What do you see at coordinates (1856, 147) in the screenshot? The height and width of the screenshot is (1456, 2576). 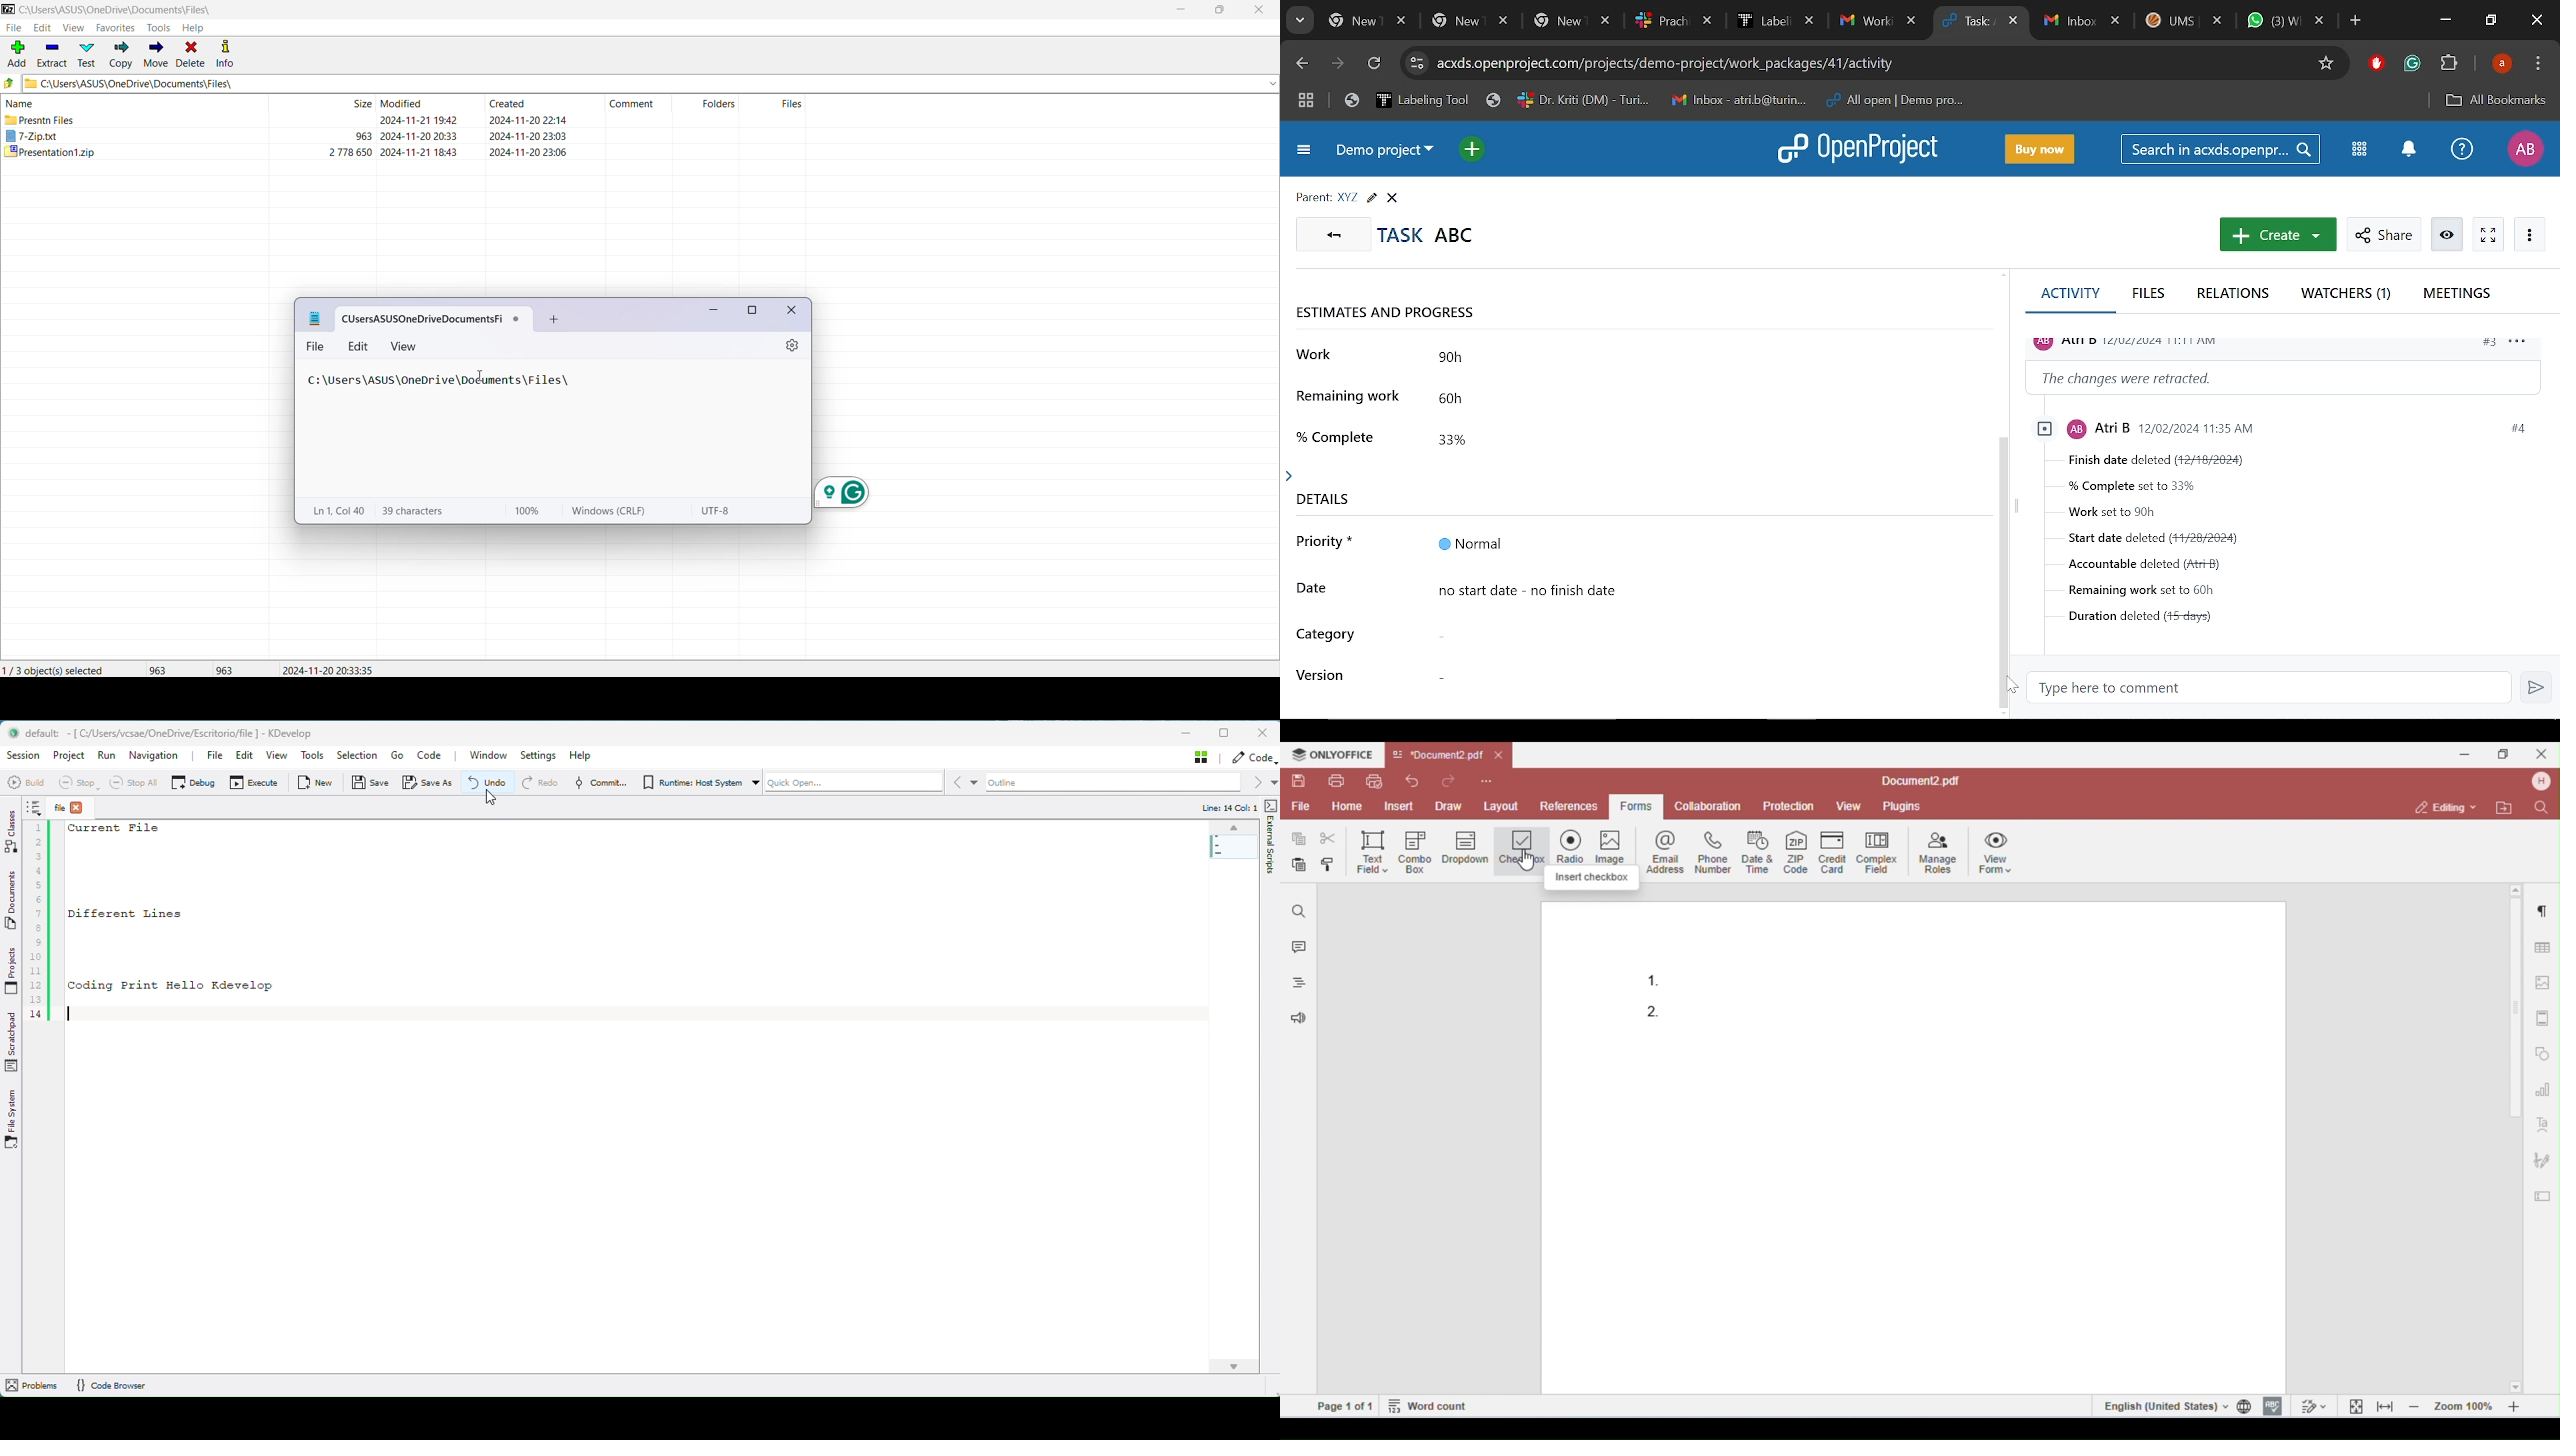 I see `Open project logo` at bounding box center [1856, 147].